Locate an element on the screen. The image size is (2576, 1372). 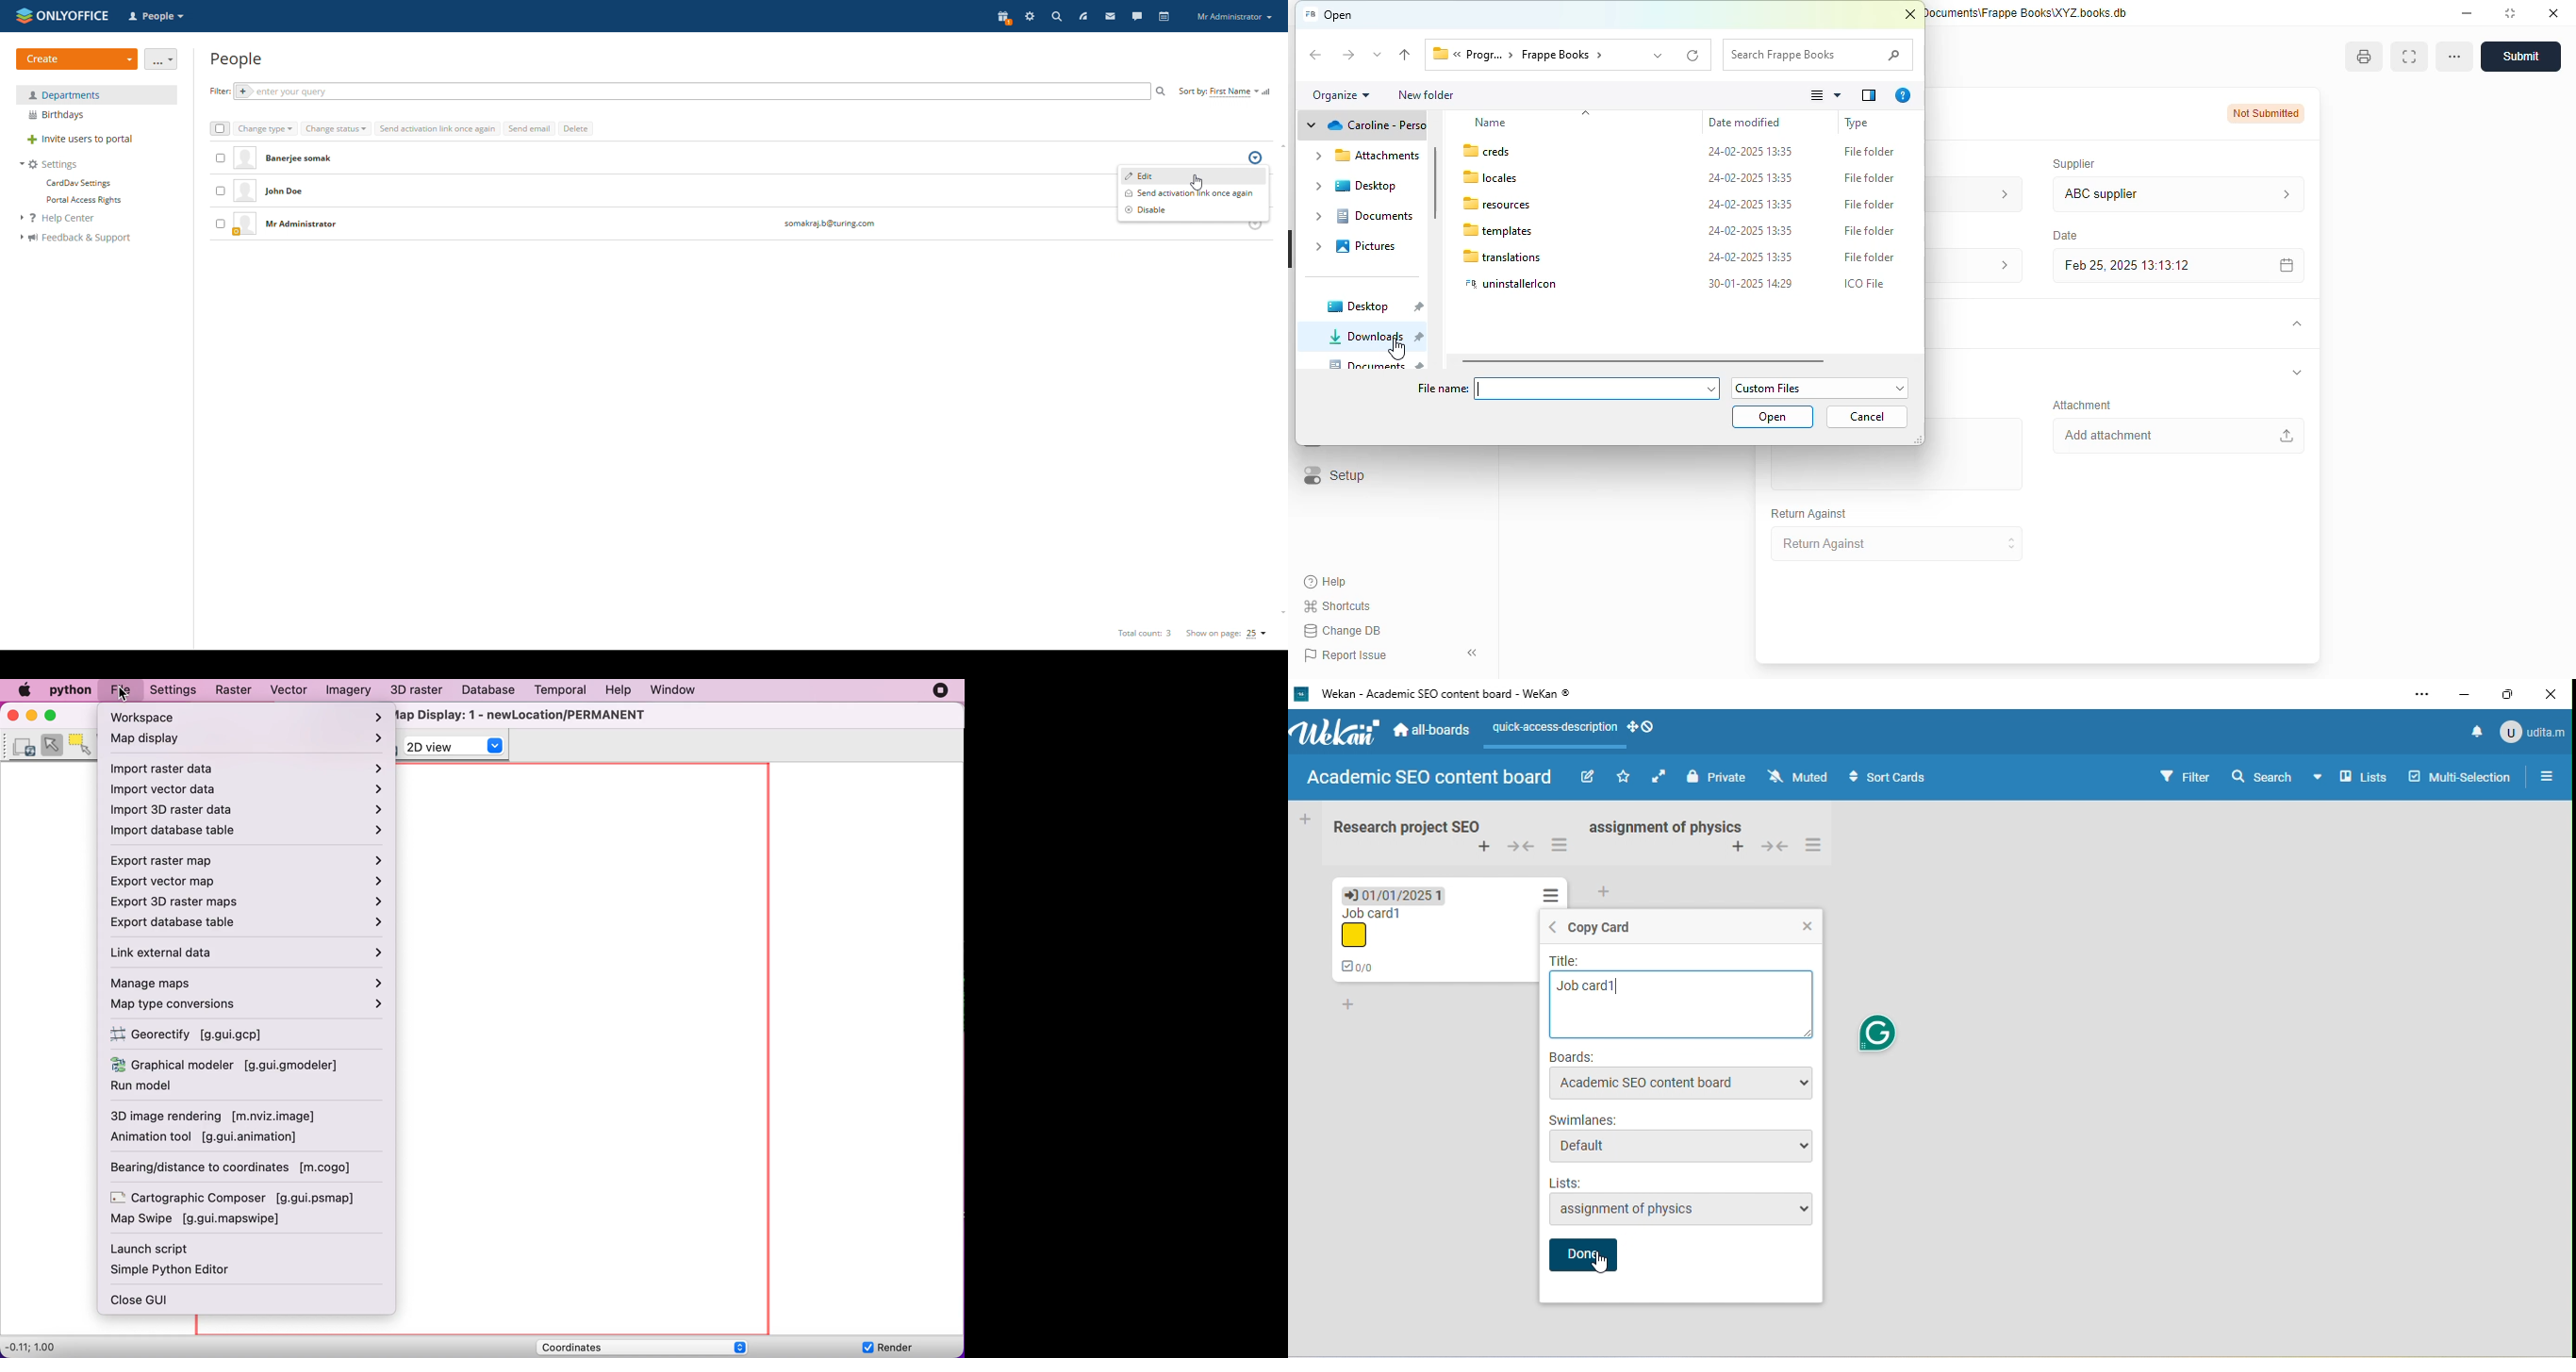
scroll bar is located at coordinates (1643, 361).